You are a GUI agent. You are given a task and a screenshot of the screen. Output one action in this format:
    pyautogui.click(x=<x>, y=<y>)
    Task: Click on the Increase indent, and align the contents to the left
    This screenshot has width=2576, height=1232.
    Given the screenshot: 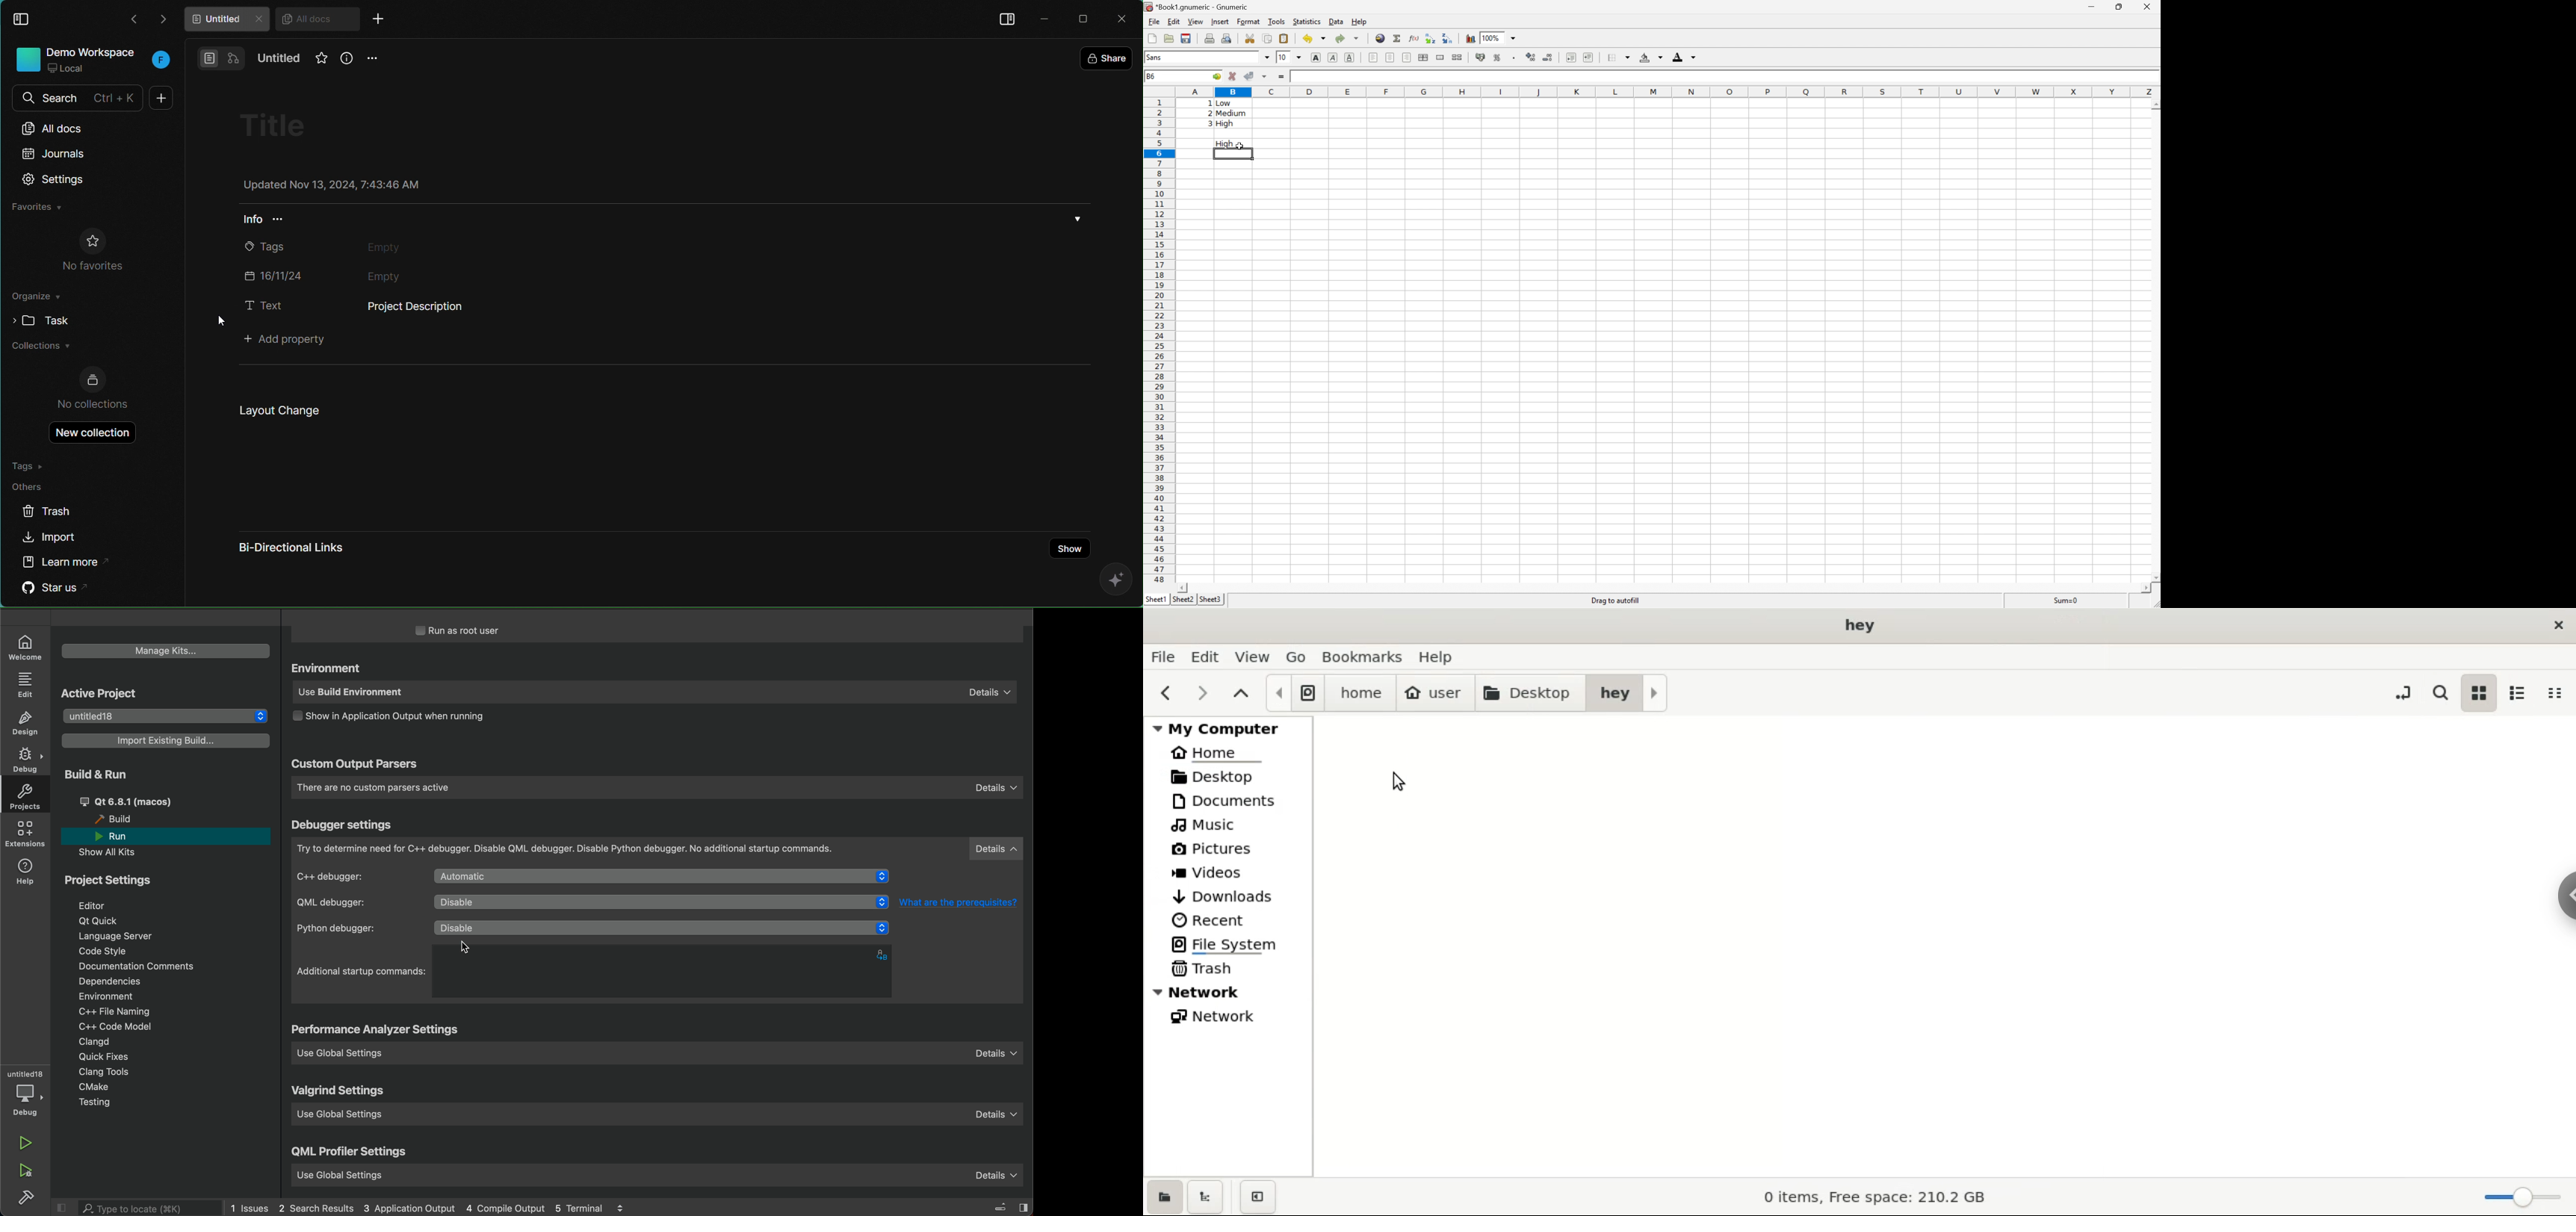 What is the action you would take?
    pyautogui.click(x=1588, y=56)
    